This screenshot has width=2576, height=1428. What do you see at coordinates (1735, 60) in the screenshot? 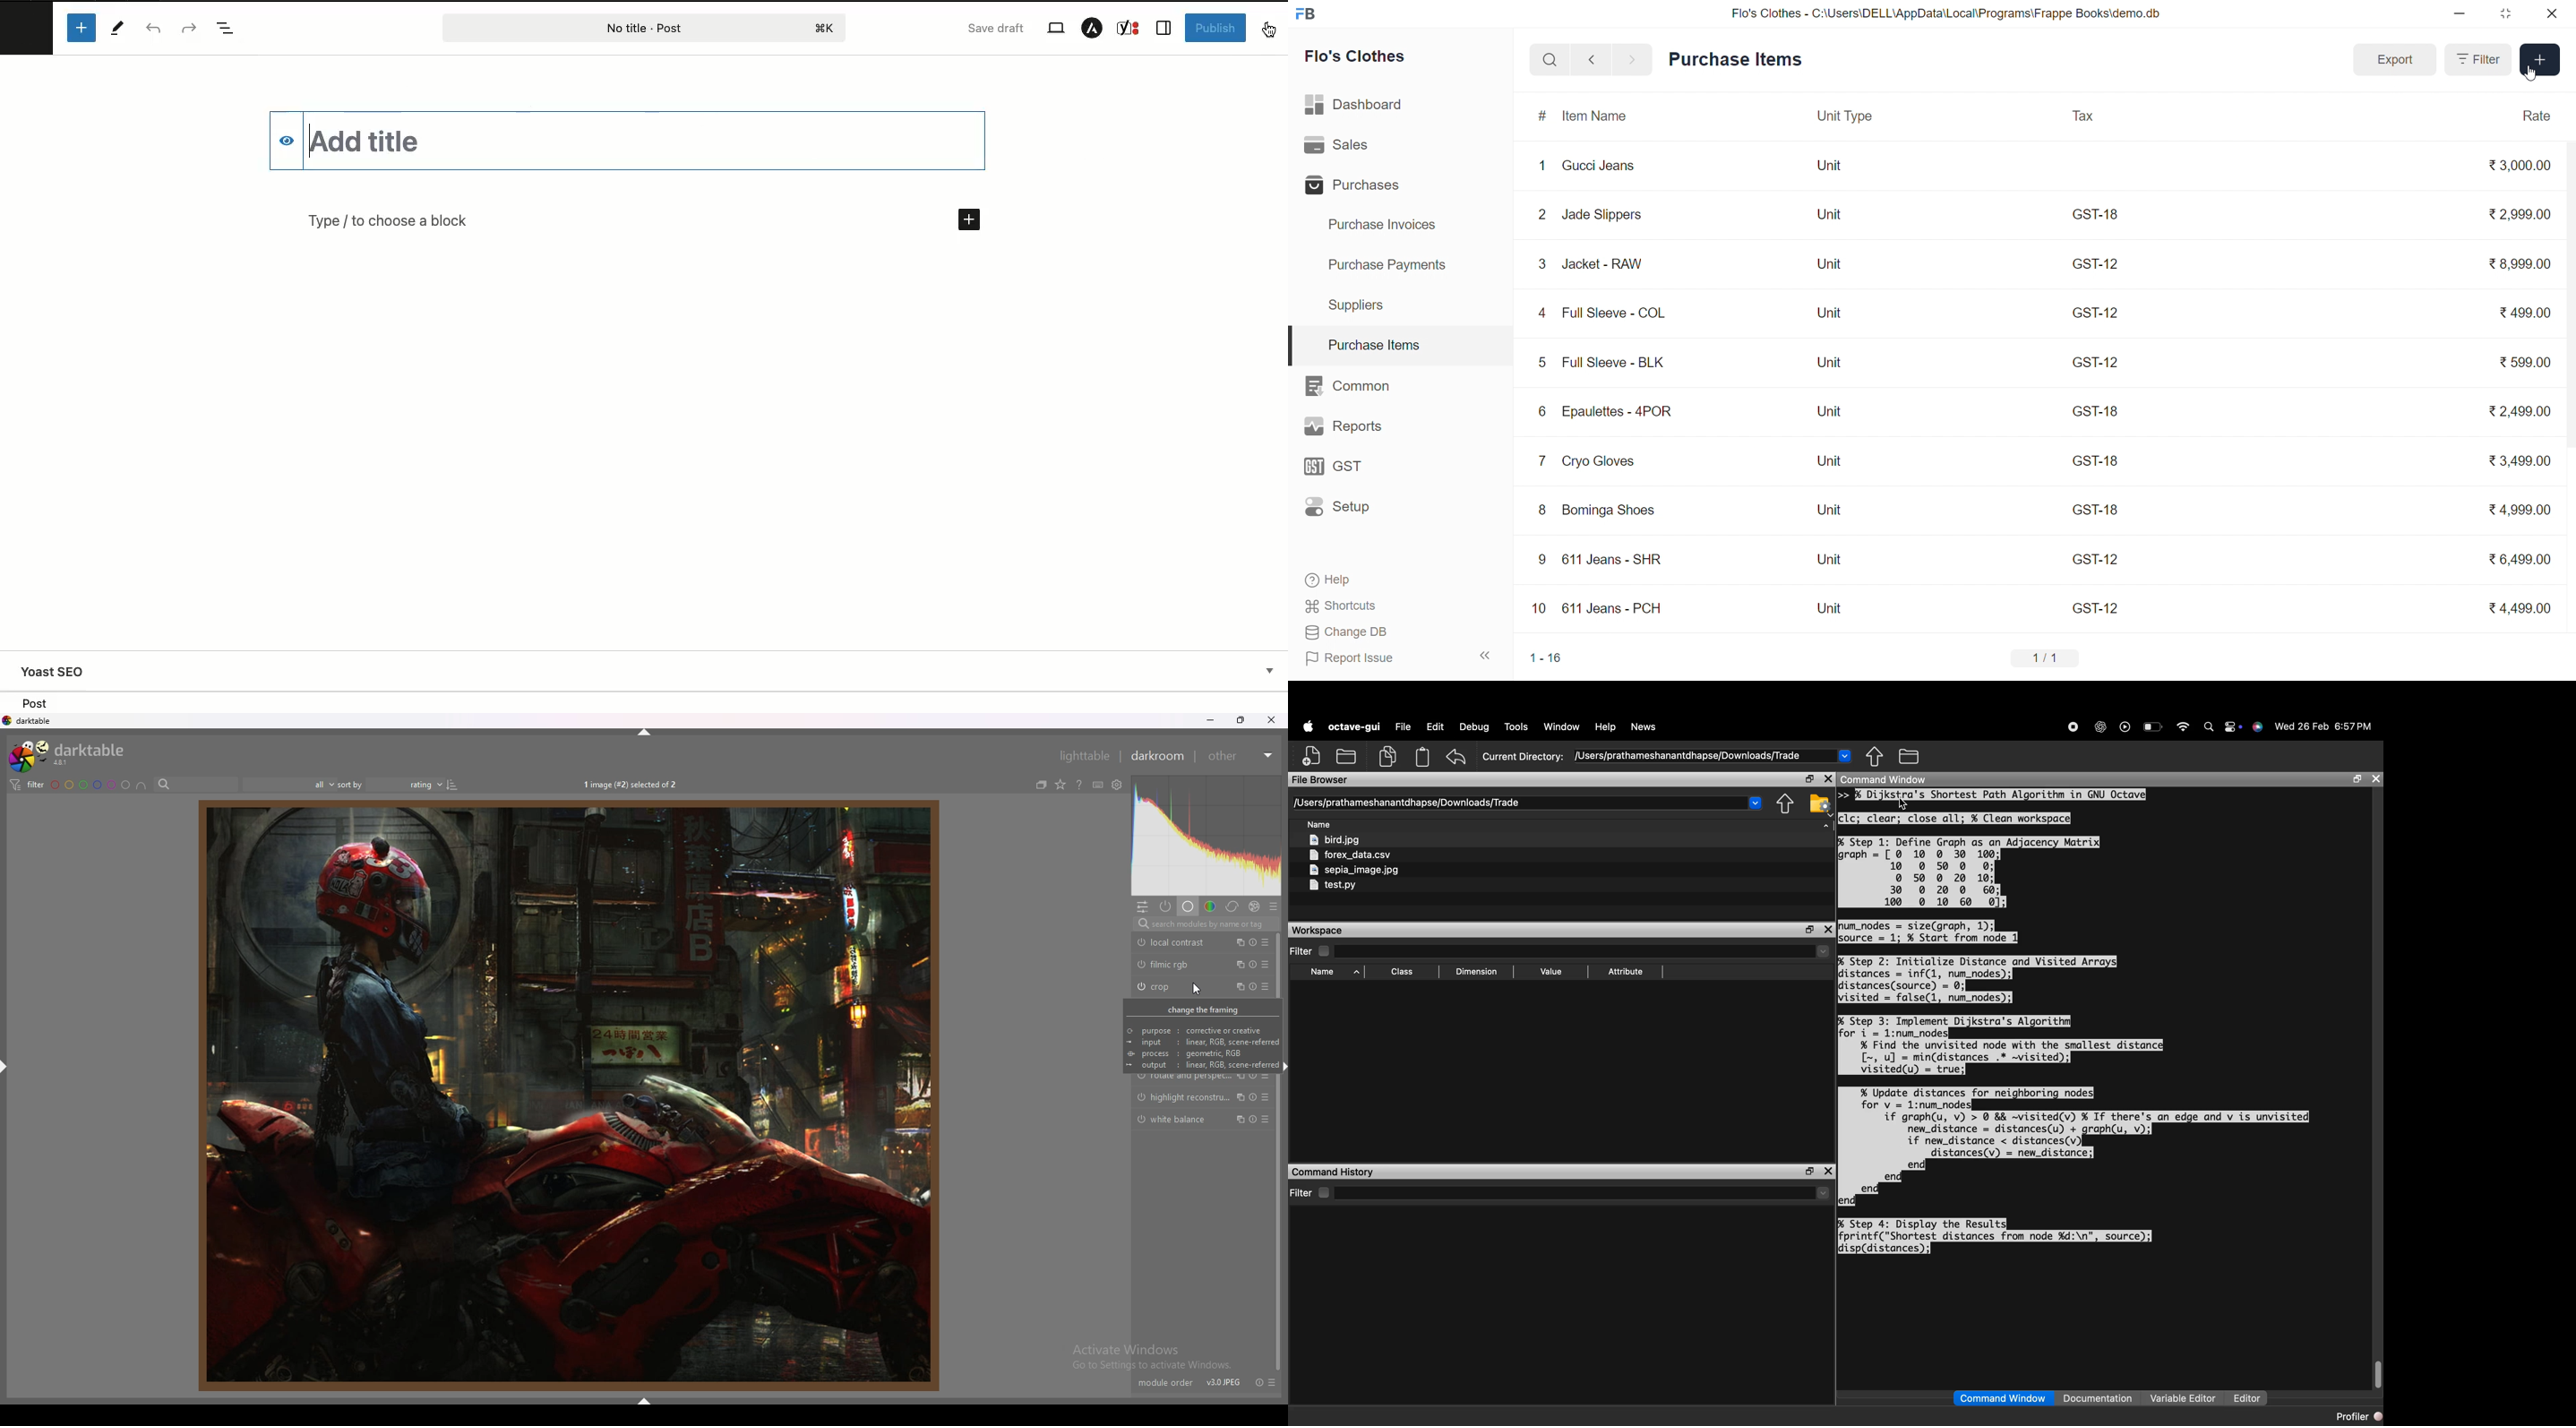
I see `Purchase Items` at bounding box center [1735, 60].